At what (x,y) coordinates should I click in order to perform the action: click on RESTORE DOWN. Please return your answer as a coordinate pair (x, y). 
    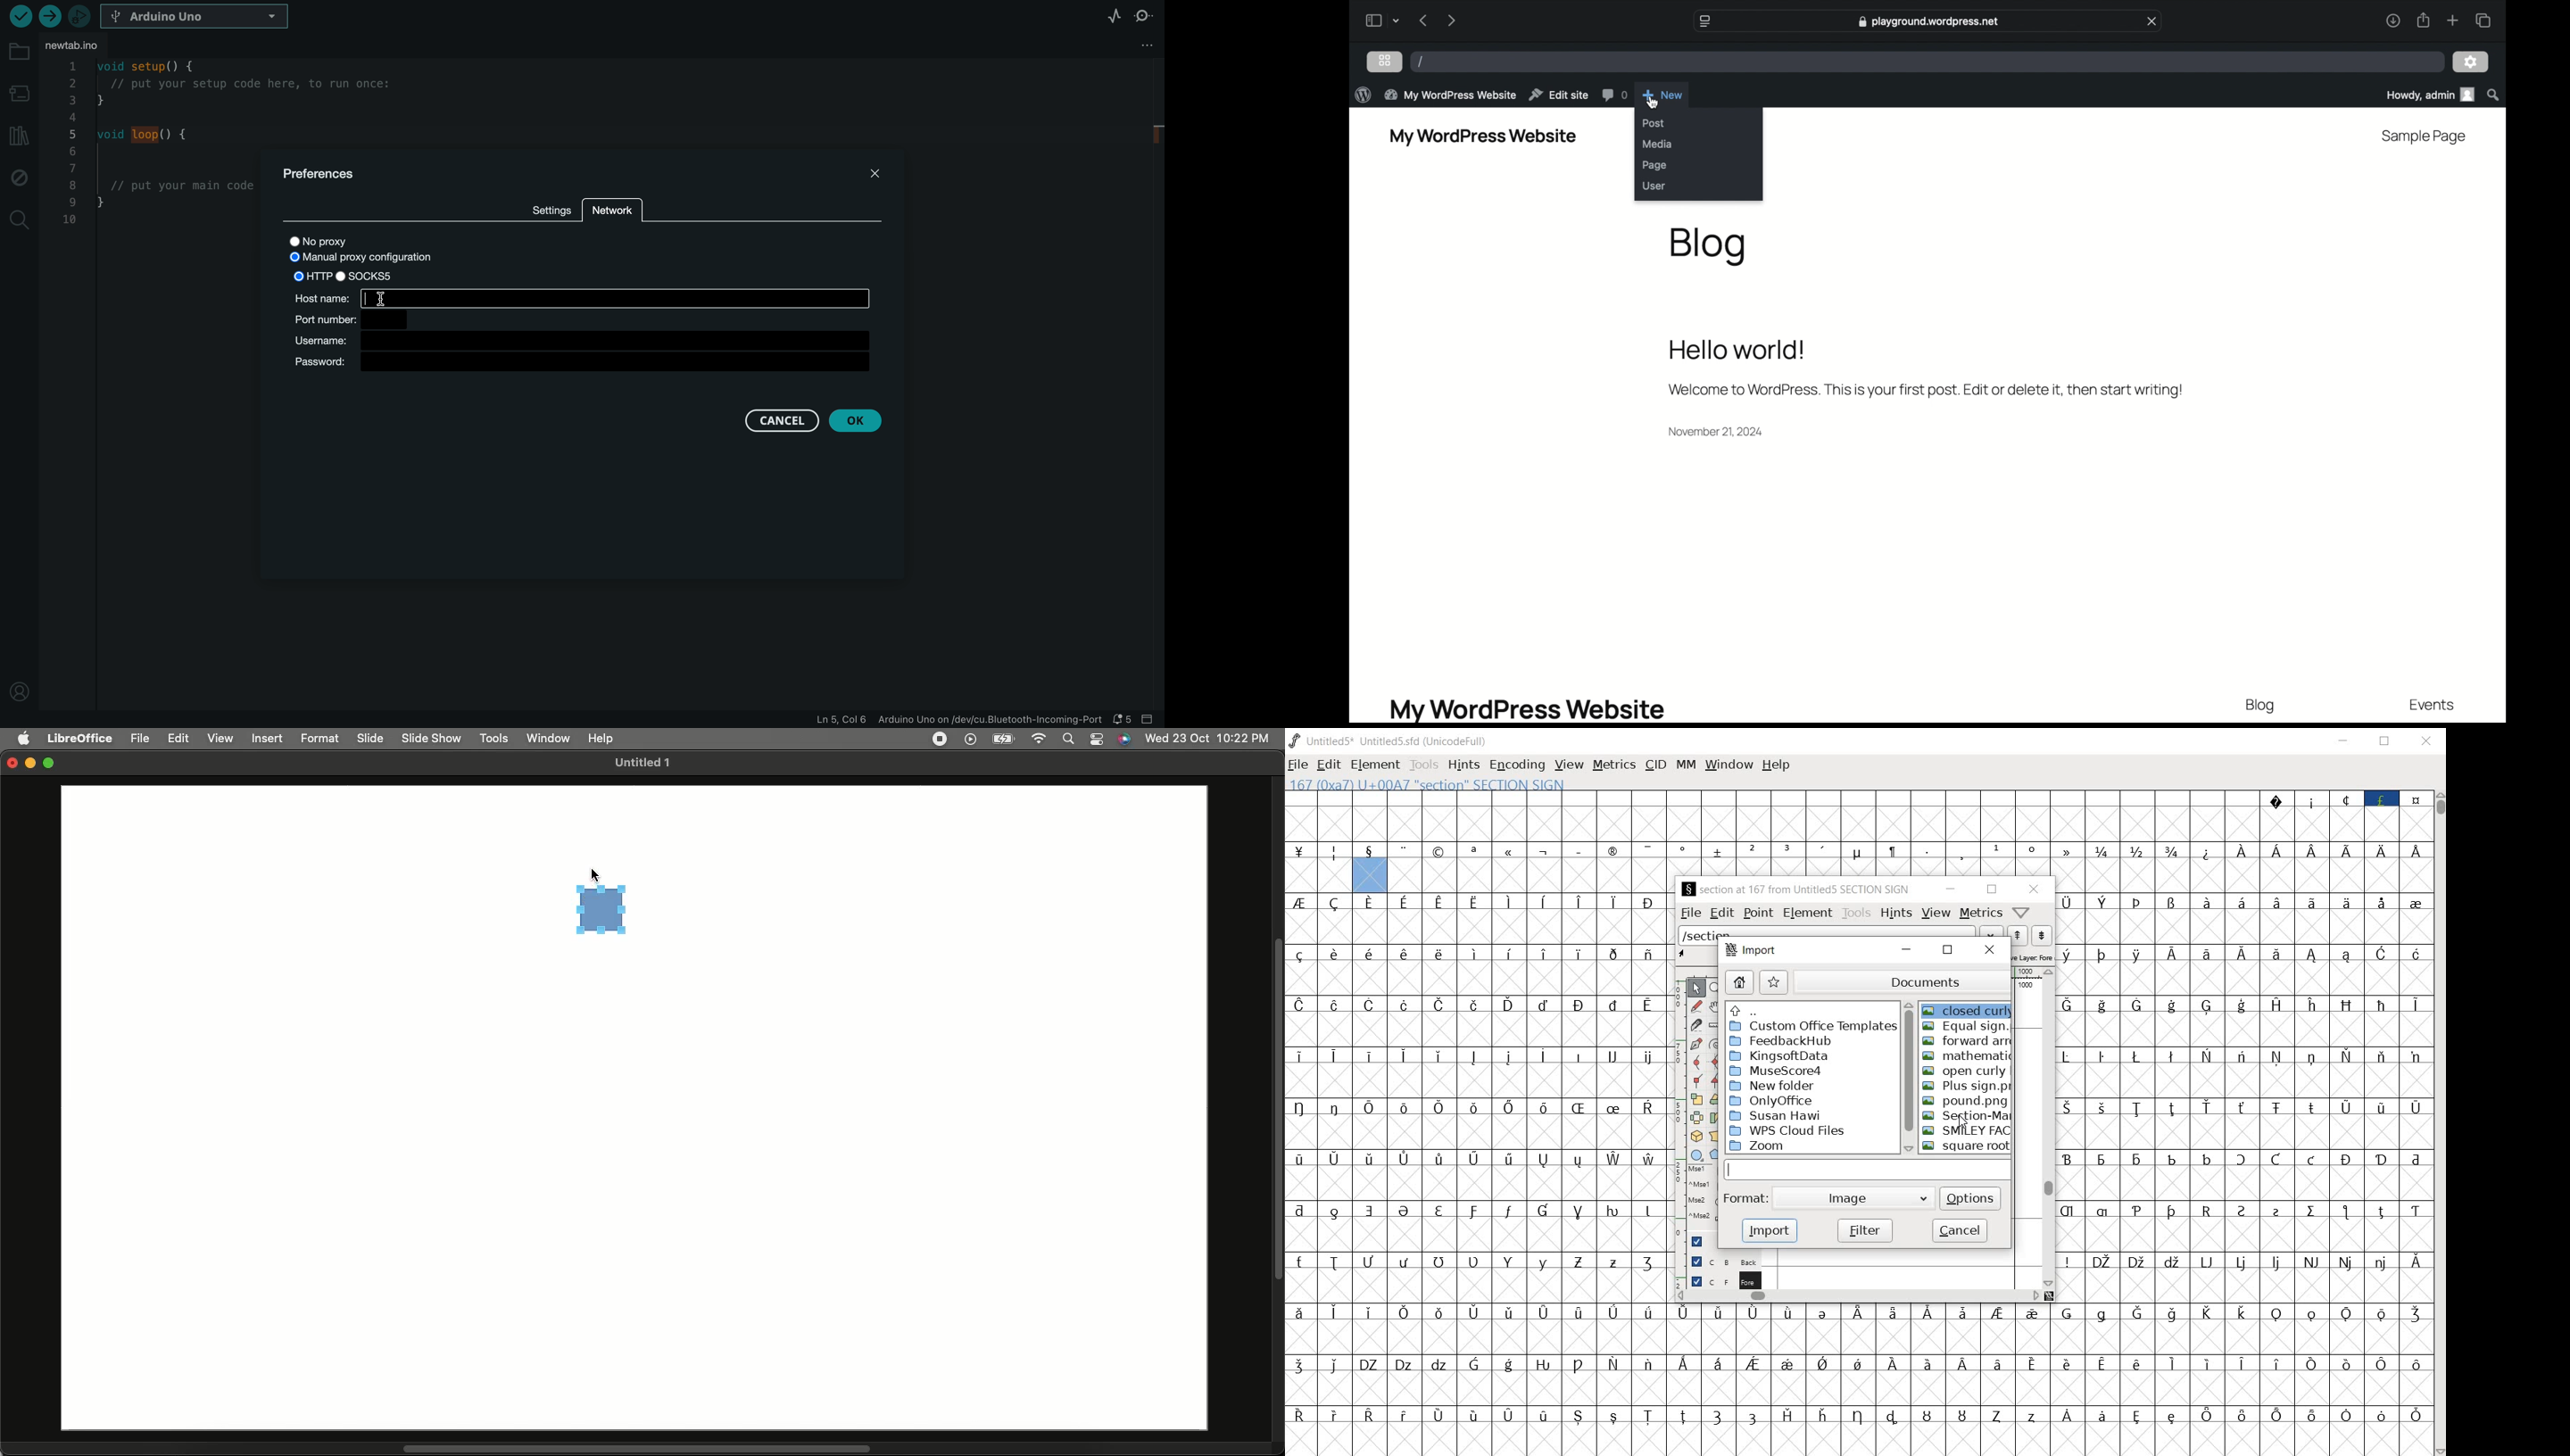
    Looking at the image, I should click on (2385, 742).